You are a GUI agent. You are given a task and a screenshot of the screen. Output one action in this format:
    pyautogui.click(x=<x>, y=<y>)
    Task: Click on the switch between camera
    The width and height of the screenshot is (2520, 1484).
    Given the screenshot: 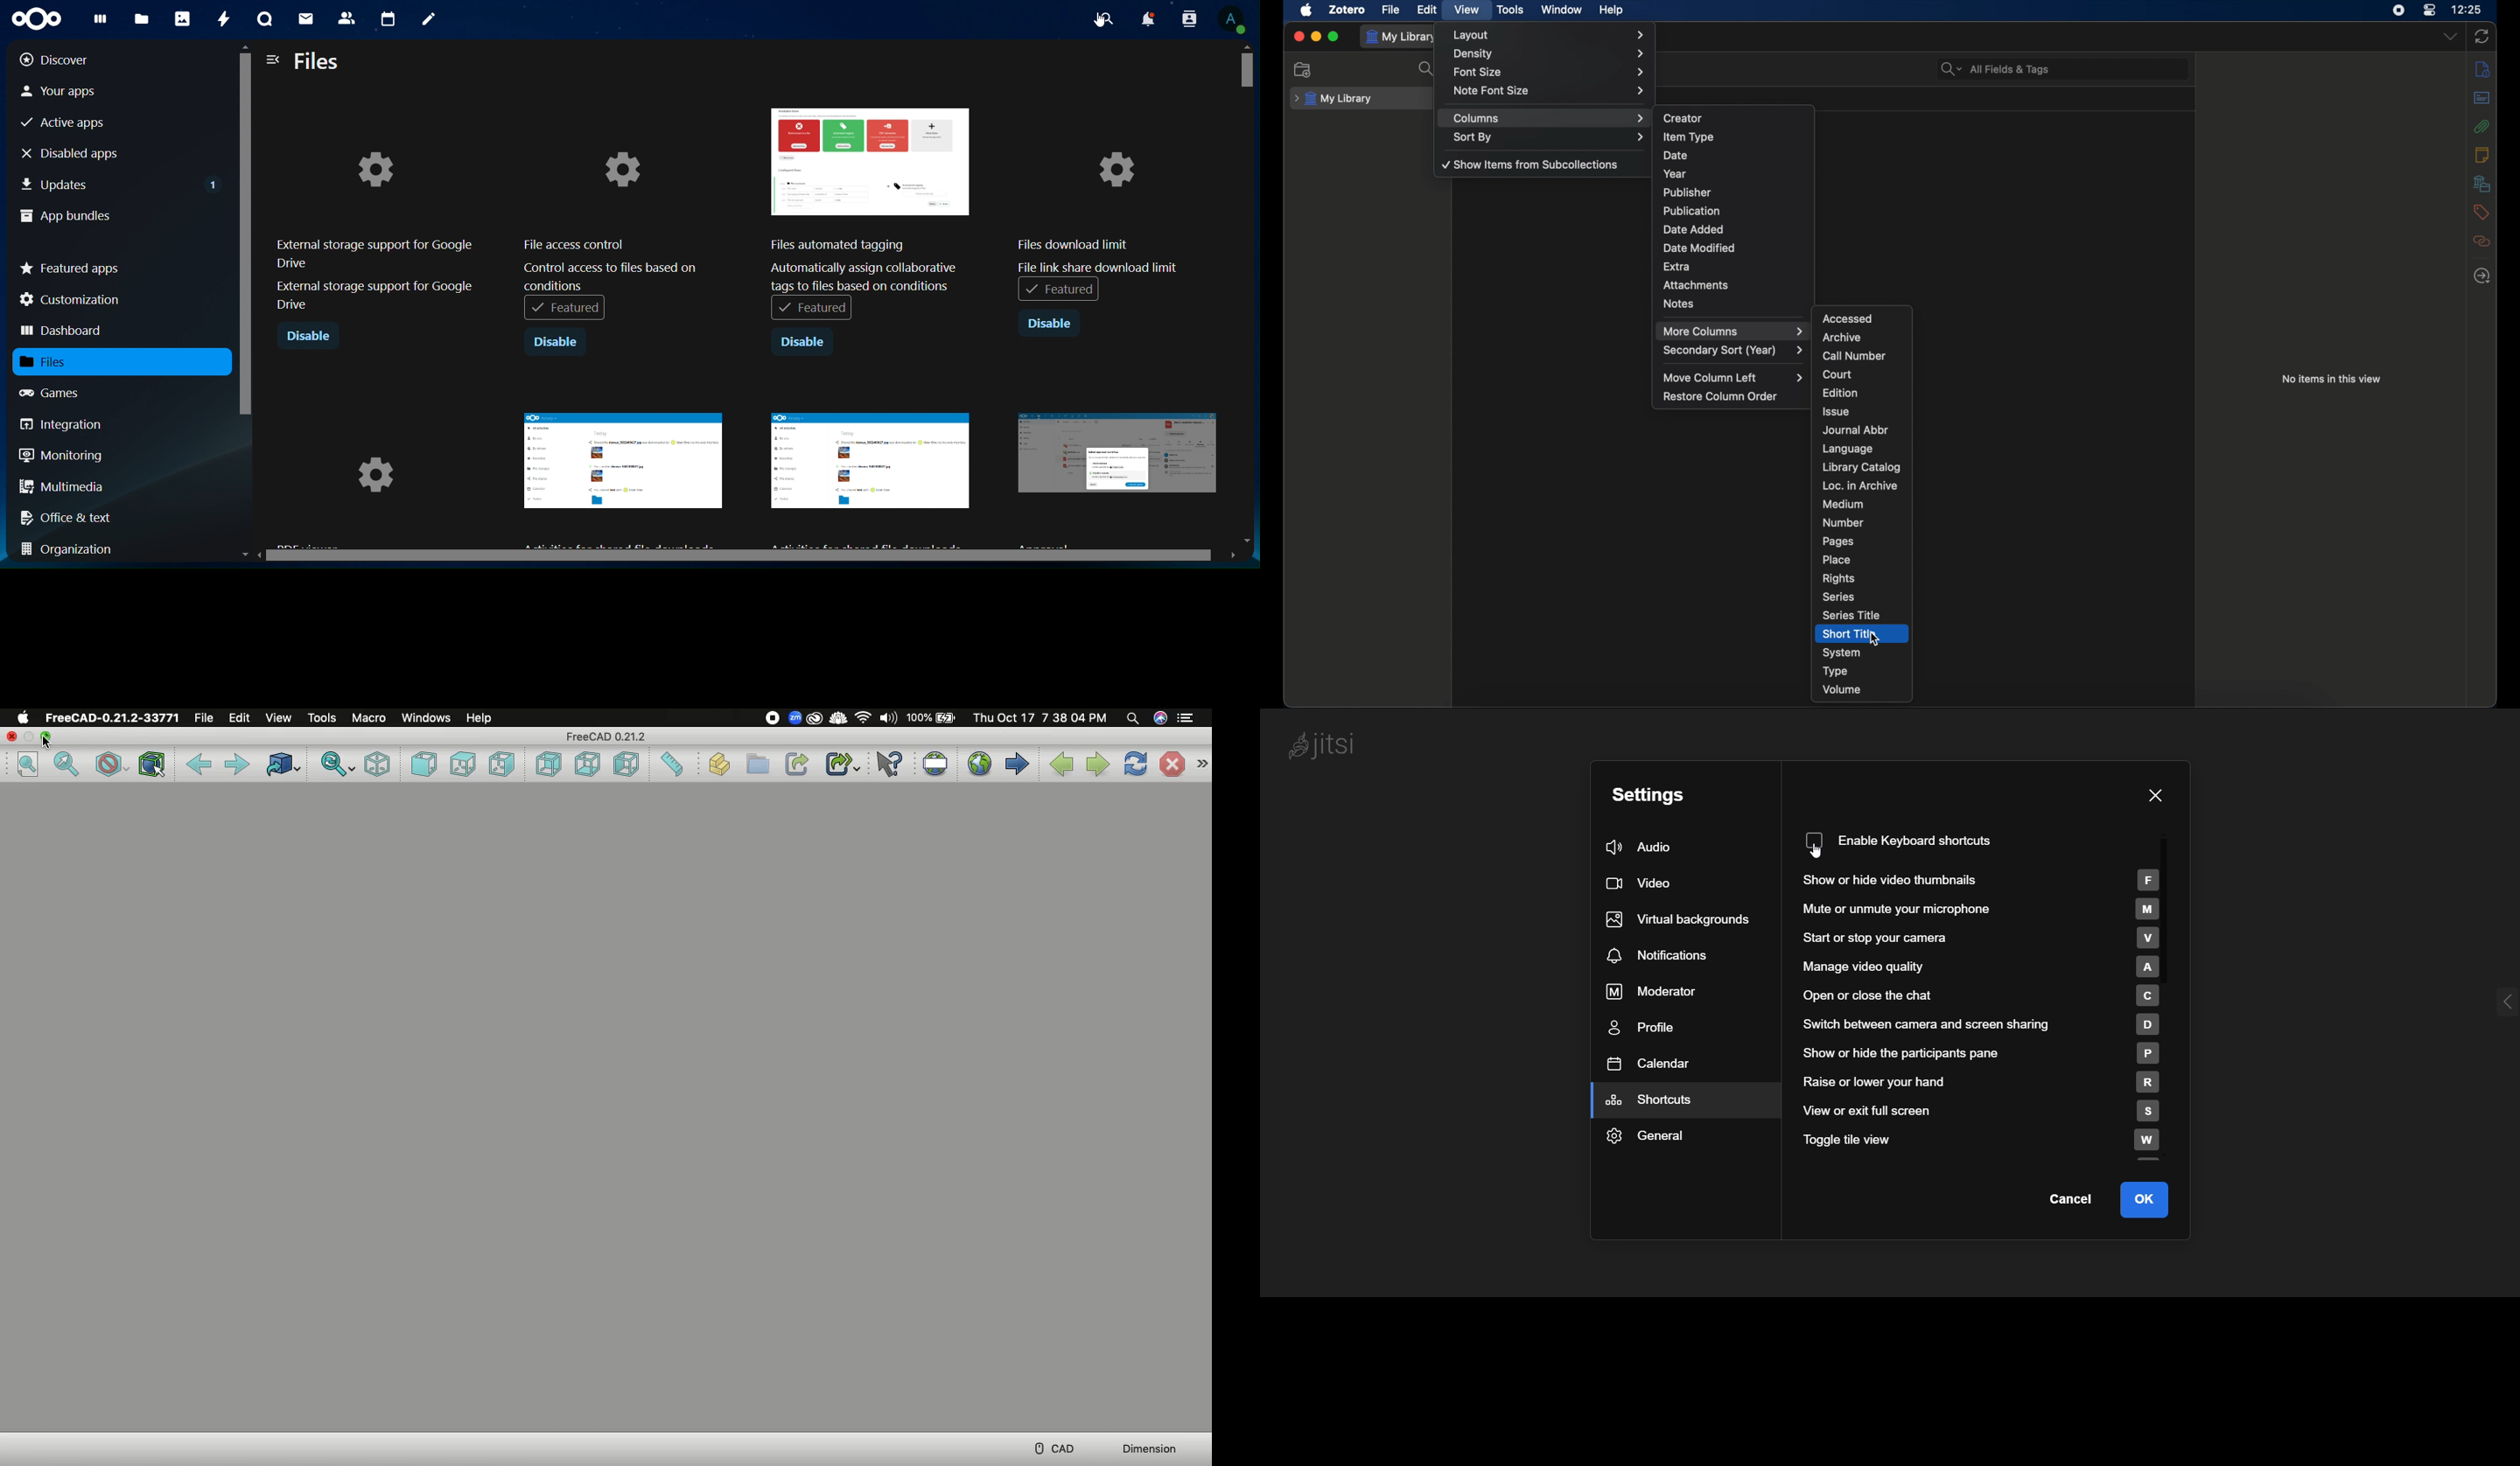 What is the action you would take?
    pyautogui.click(x=1988, y=1023)
    